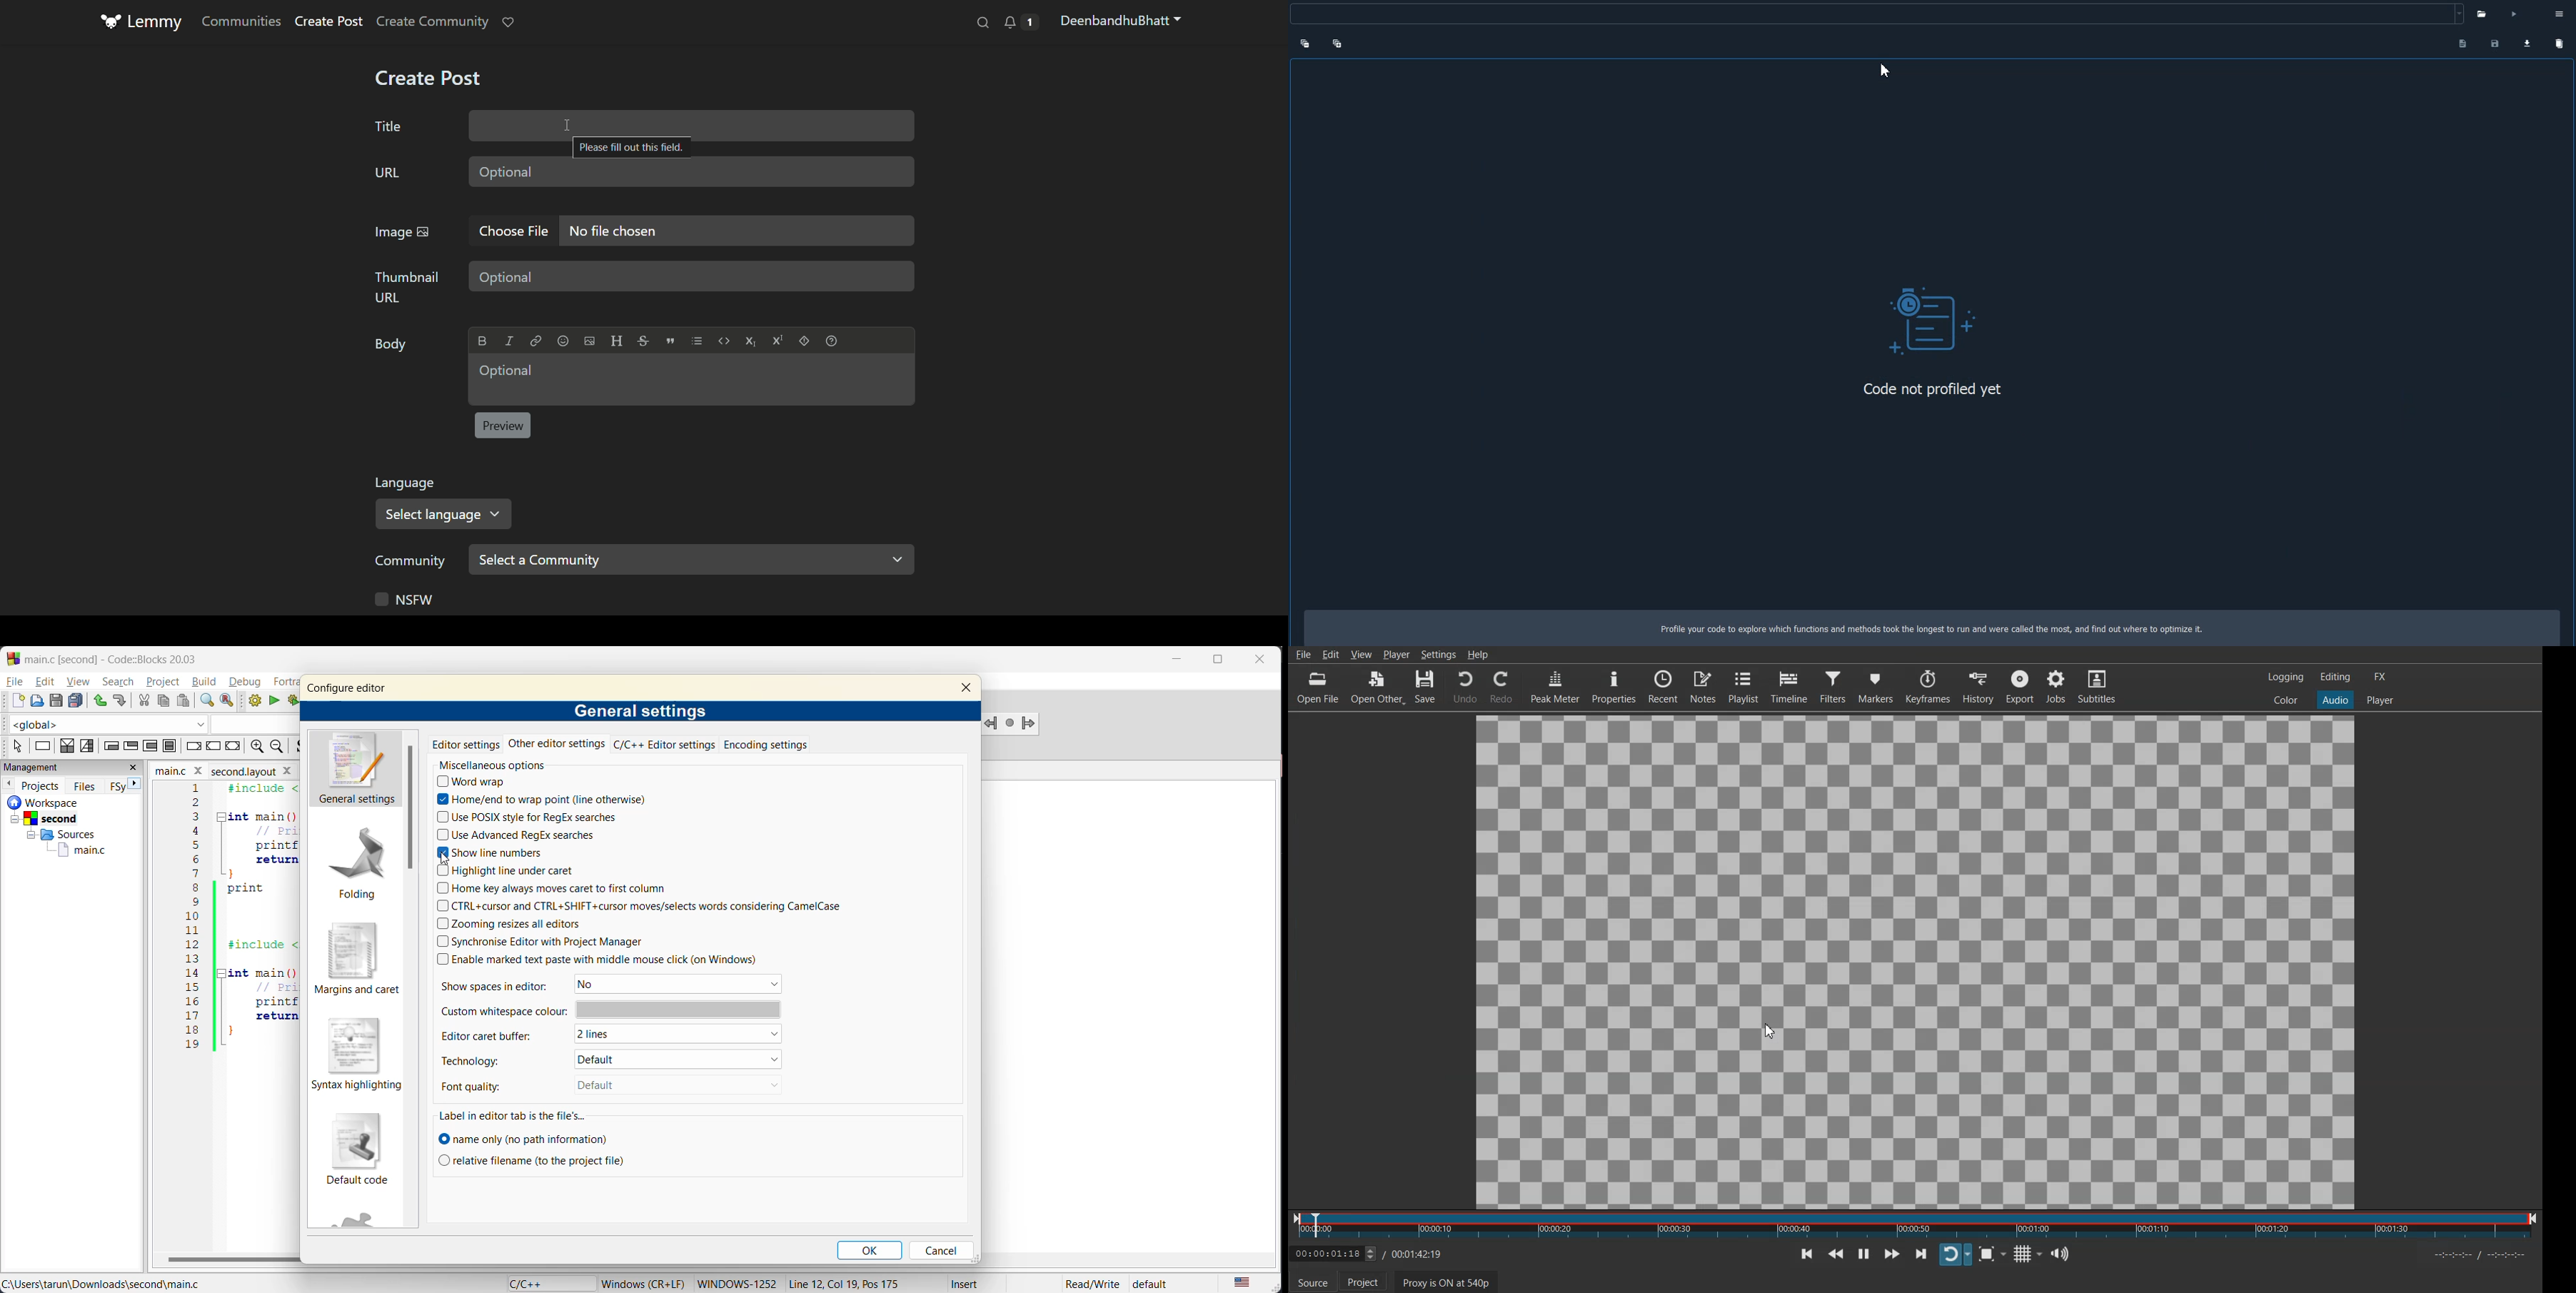 The height and width of the screenshot is (1316, 2576). What do you see at coordinates (2027, 1253) in the screenshot?
I see `Toggle grid display` at bounding box center [2027, 1253].